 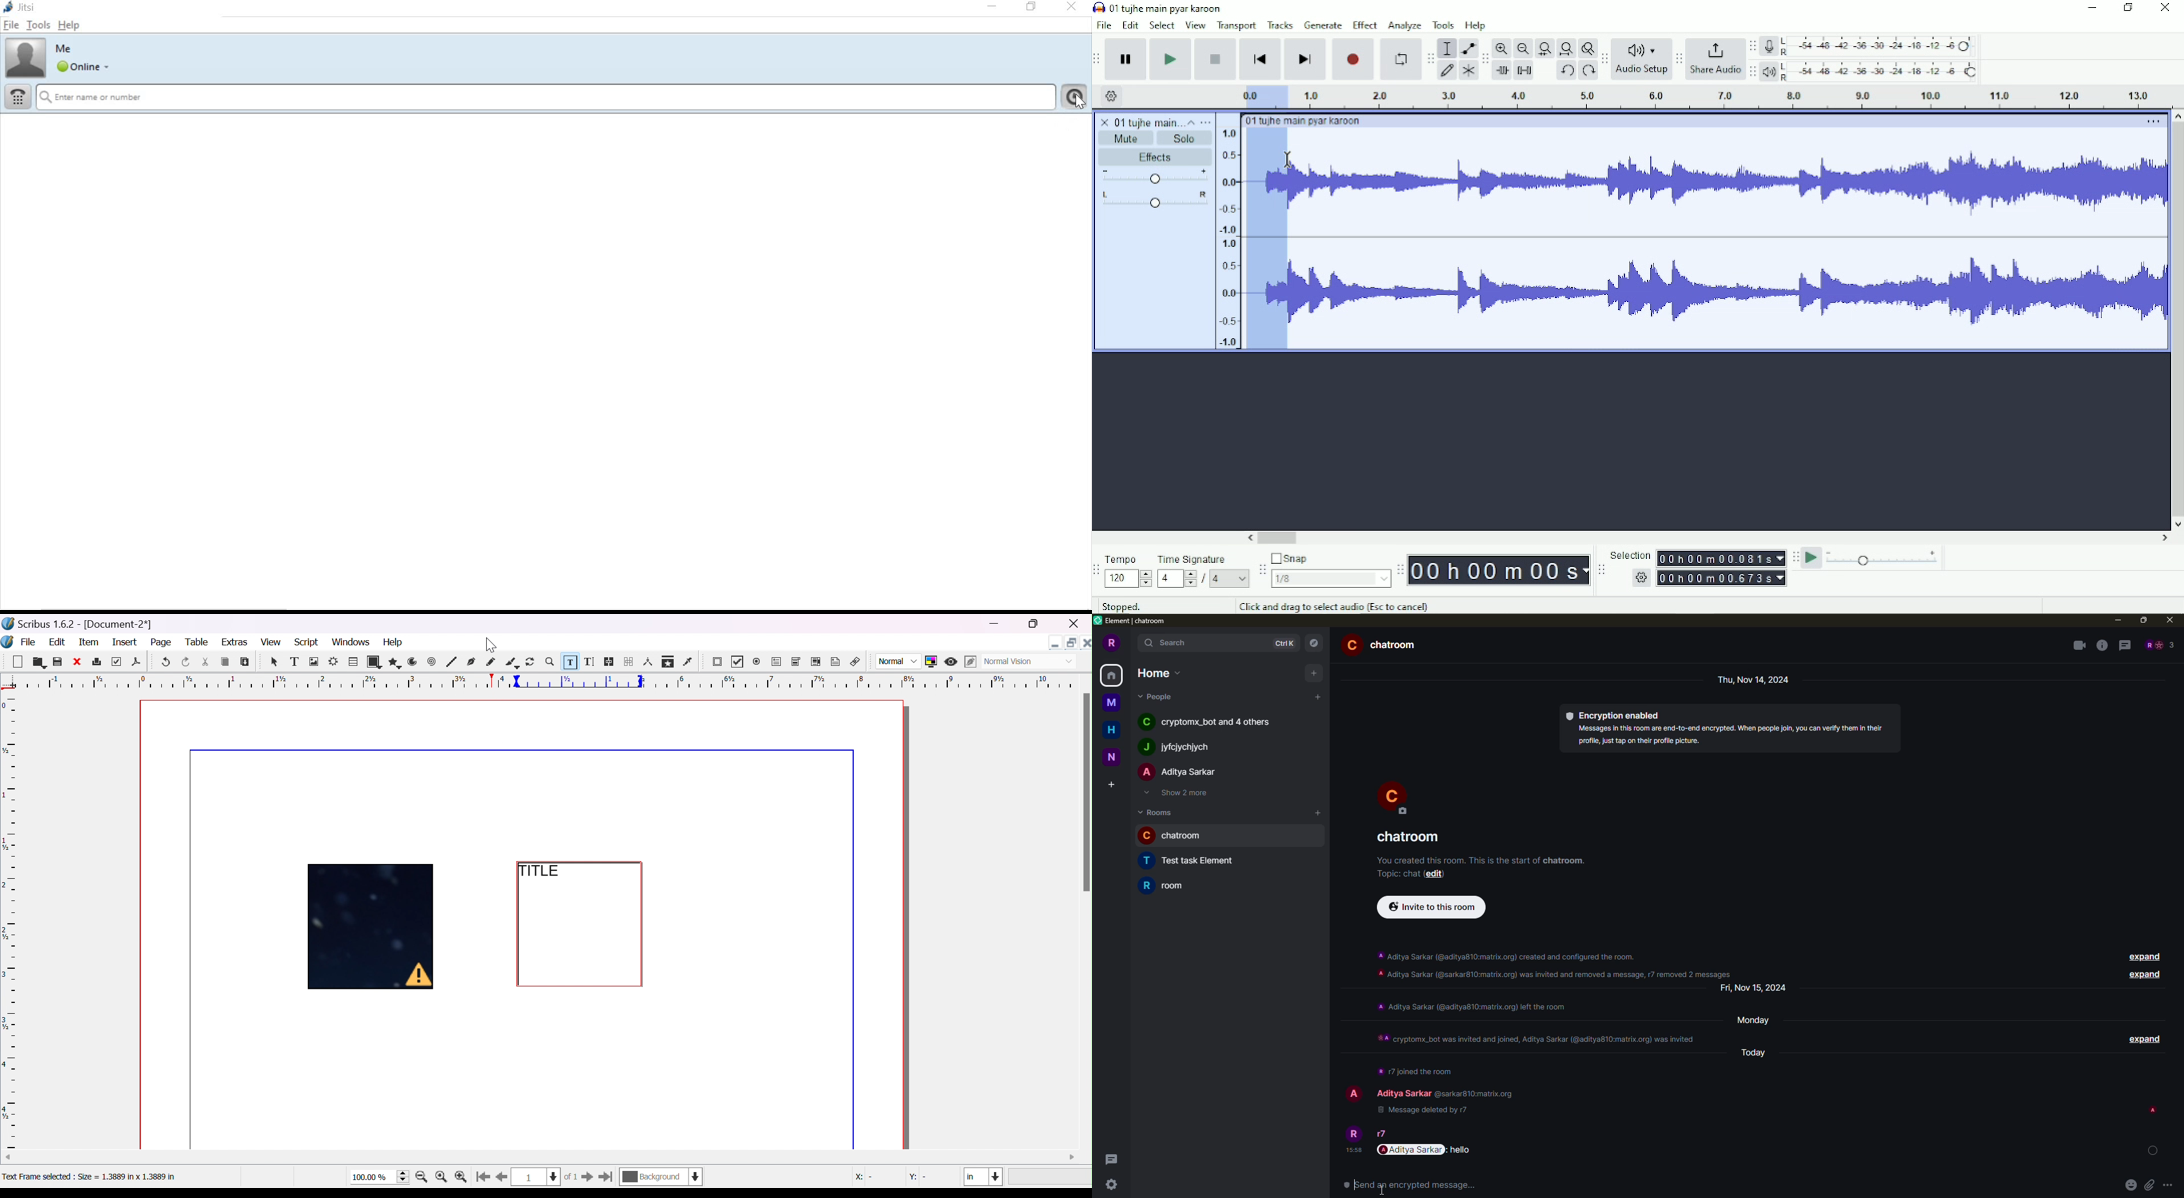 What do you see at coordinates (1307, 121) in the screenshot?
I see `01 tujhe main pyar karoon` at bounding box center [1307, 121].